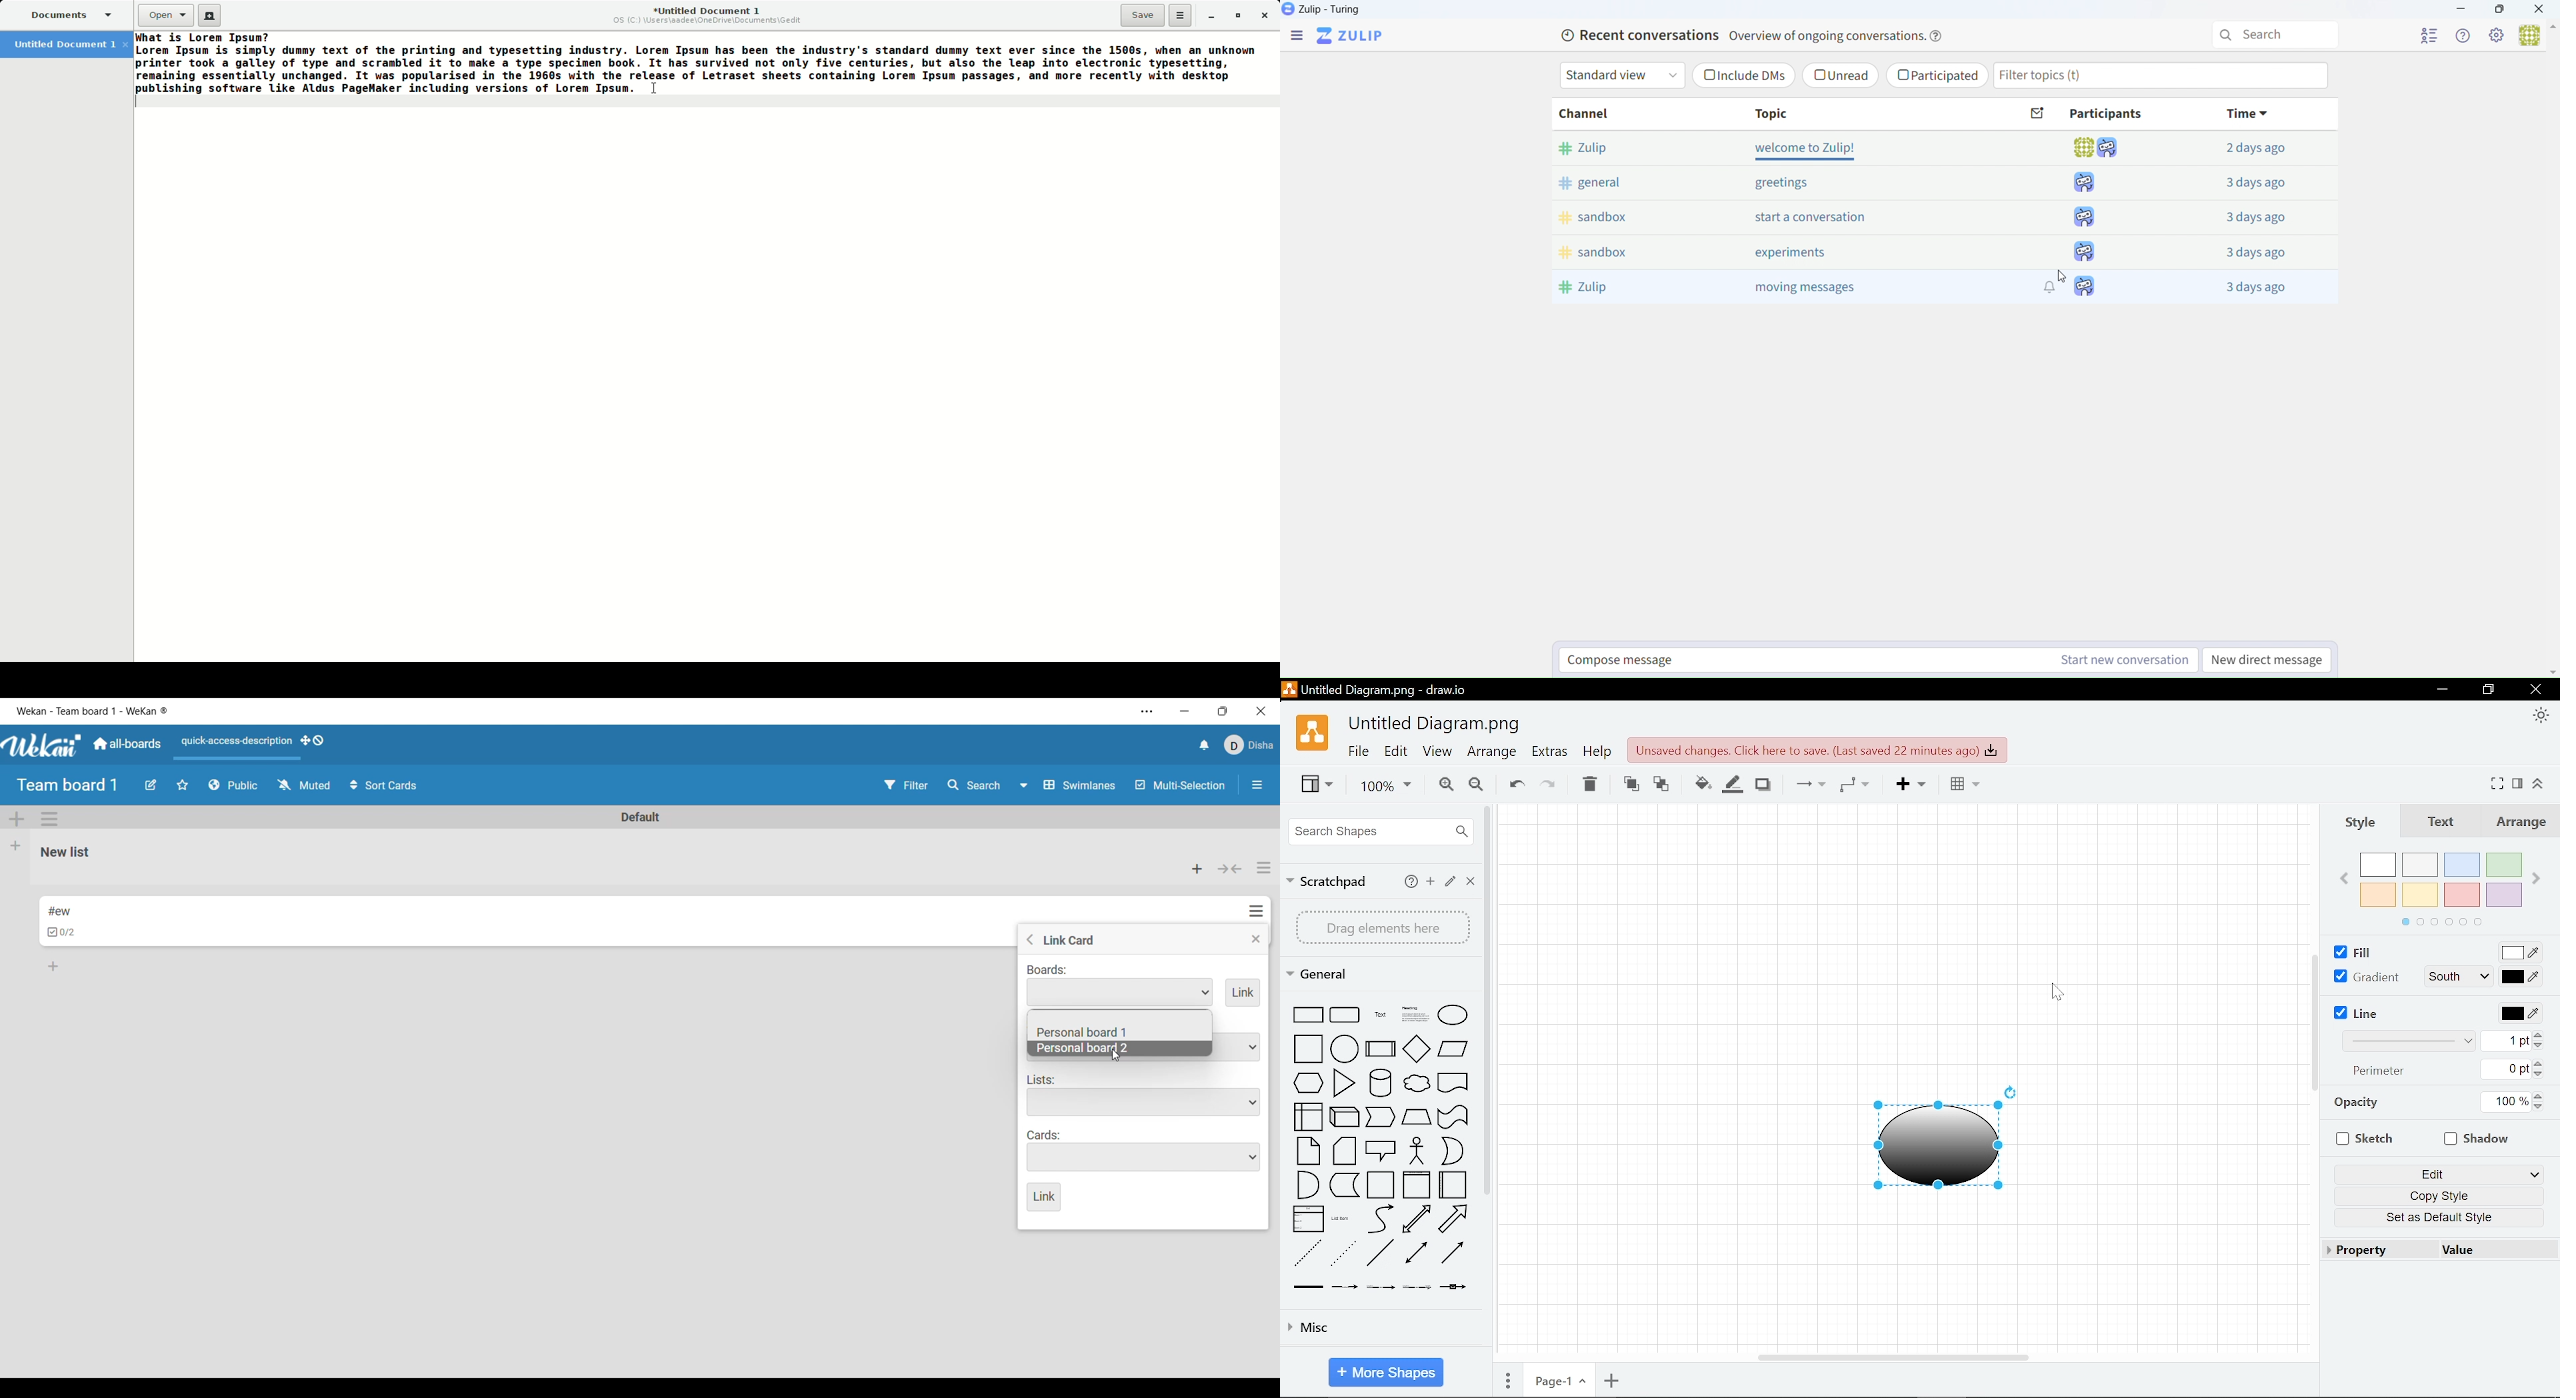  What do you see at coordinates (1383, 831) in the screenshot?
I see `Search shapes` at bounding box center [1383, 831].